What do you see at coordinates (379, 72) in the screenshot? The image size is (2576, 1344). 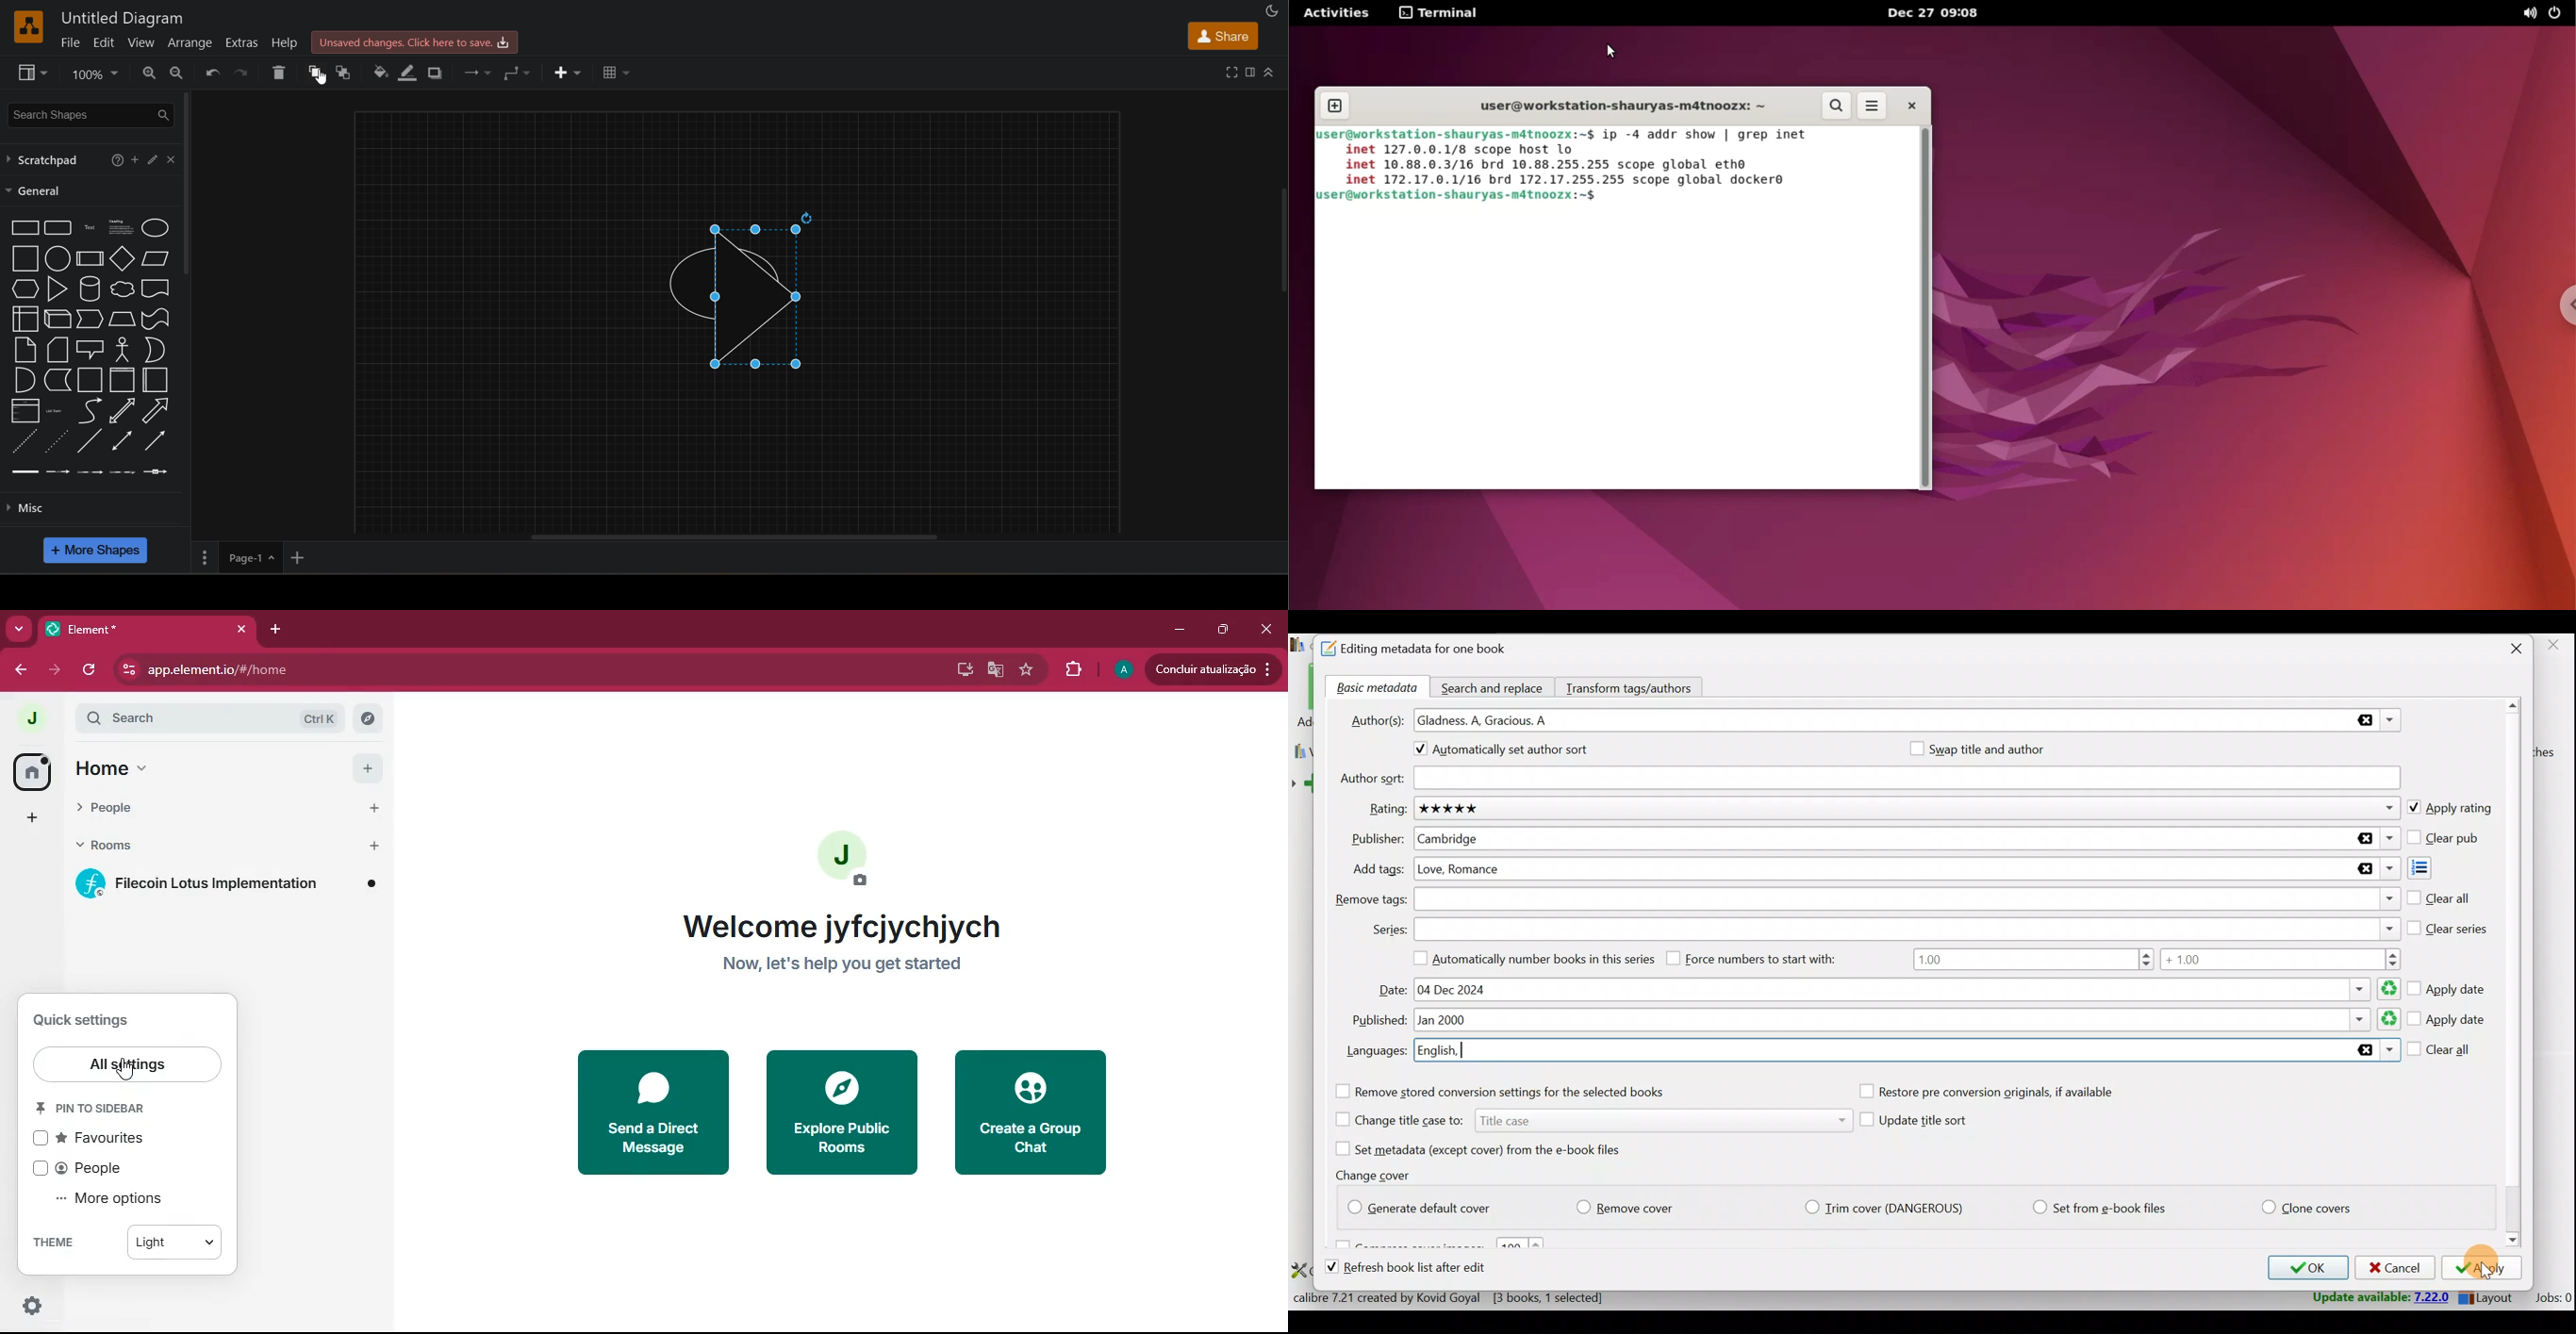 I see `fill color` at bounding box center [379, 72].